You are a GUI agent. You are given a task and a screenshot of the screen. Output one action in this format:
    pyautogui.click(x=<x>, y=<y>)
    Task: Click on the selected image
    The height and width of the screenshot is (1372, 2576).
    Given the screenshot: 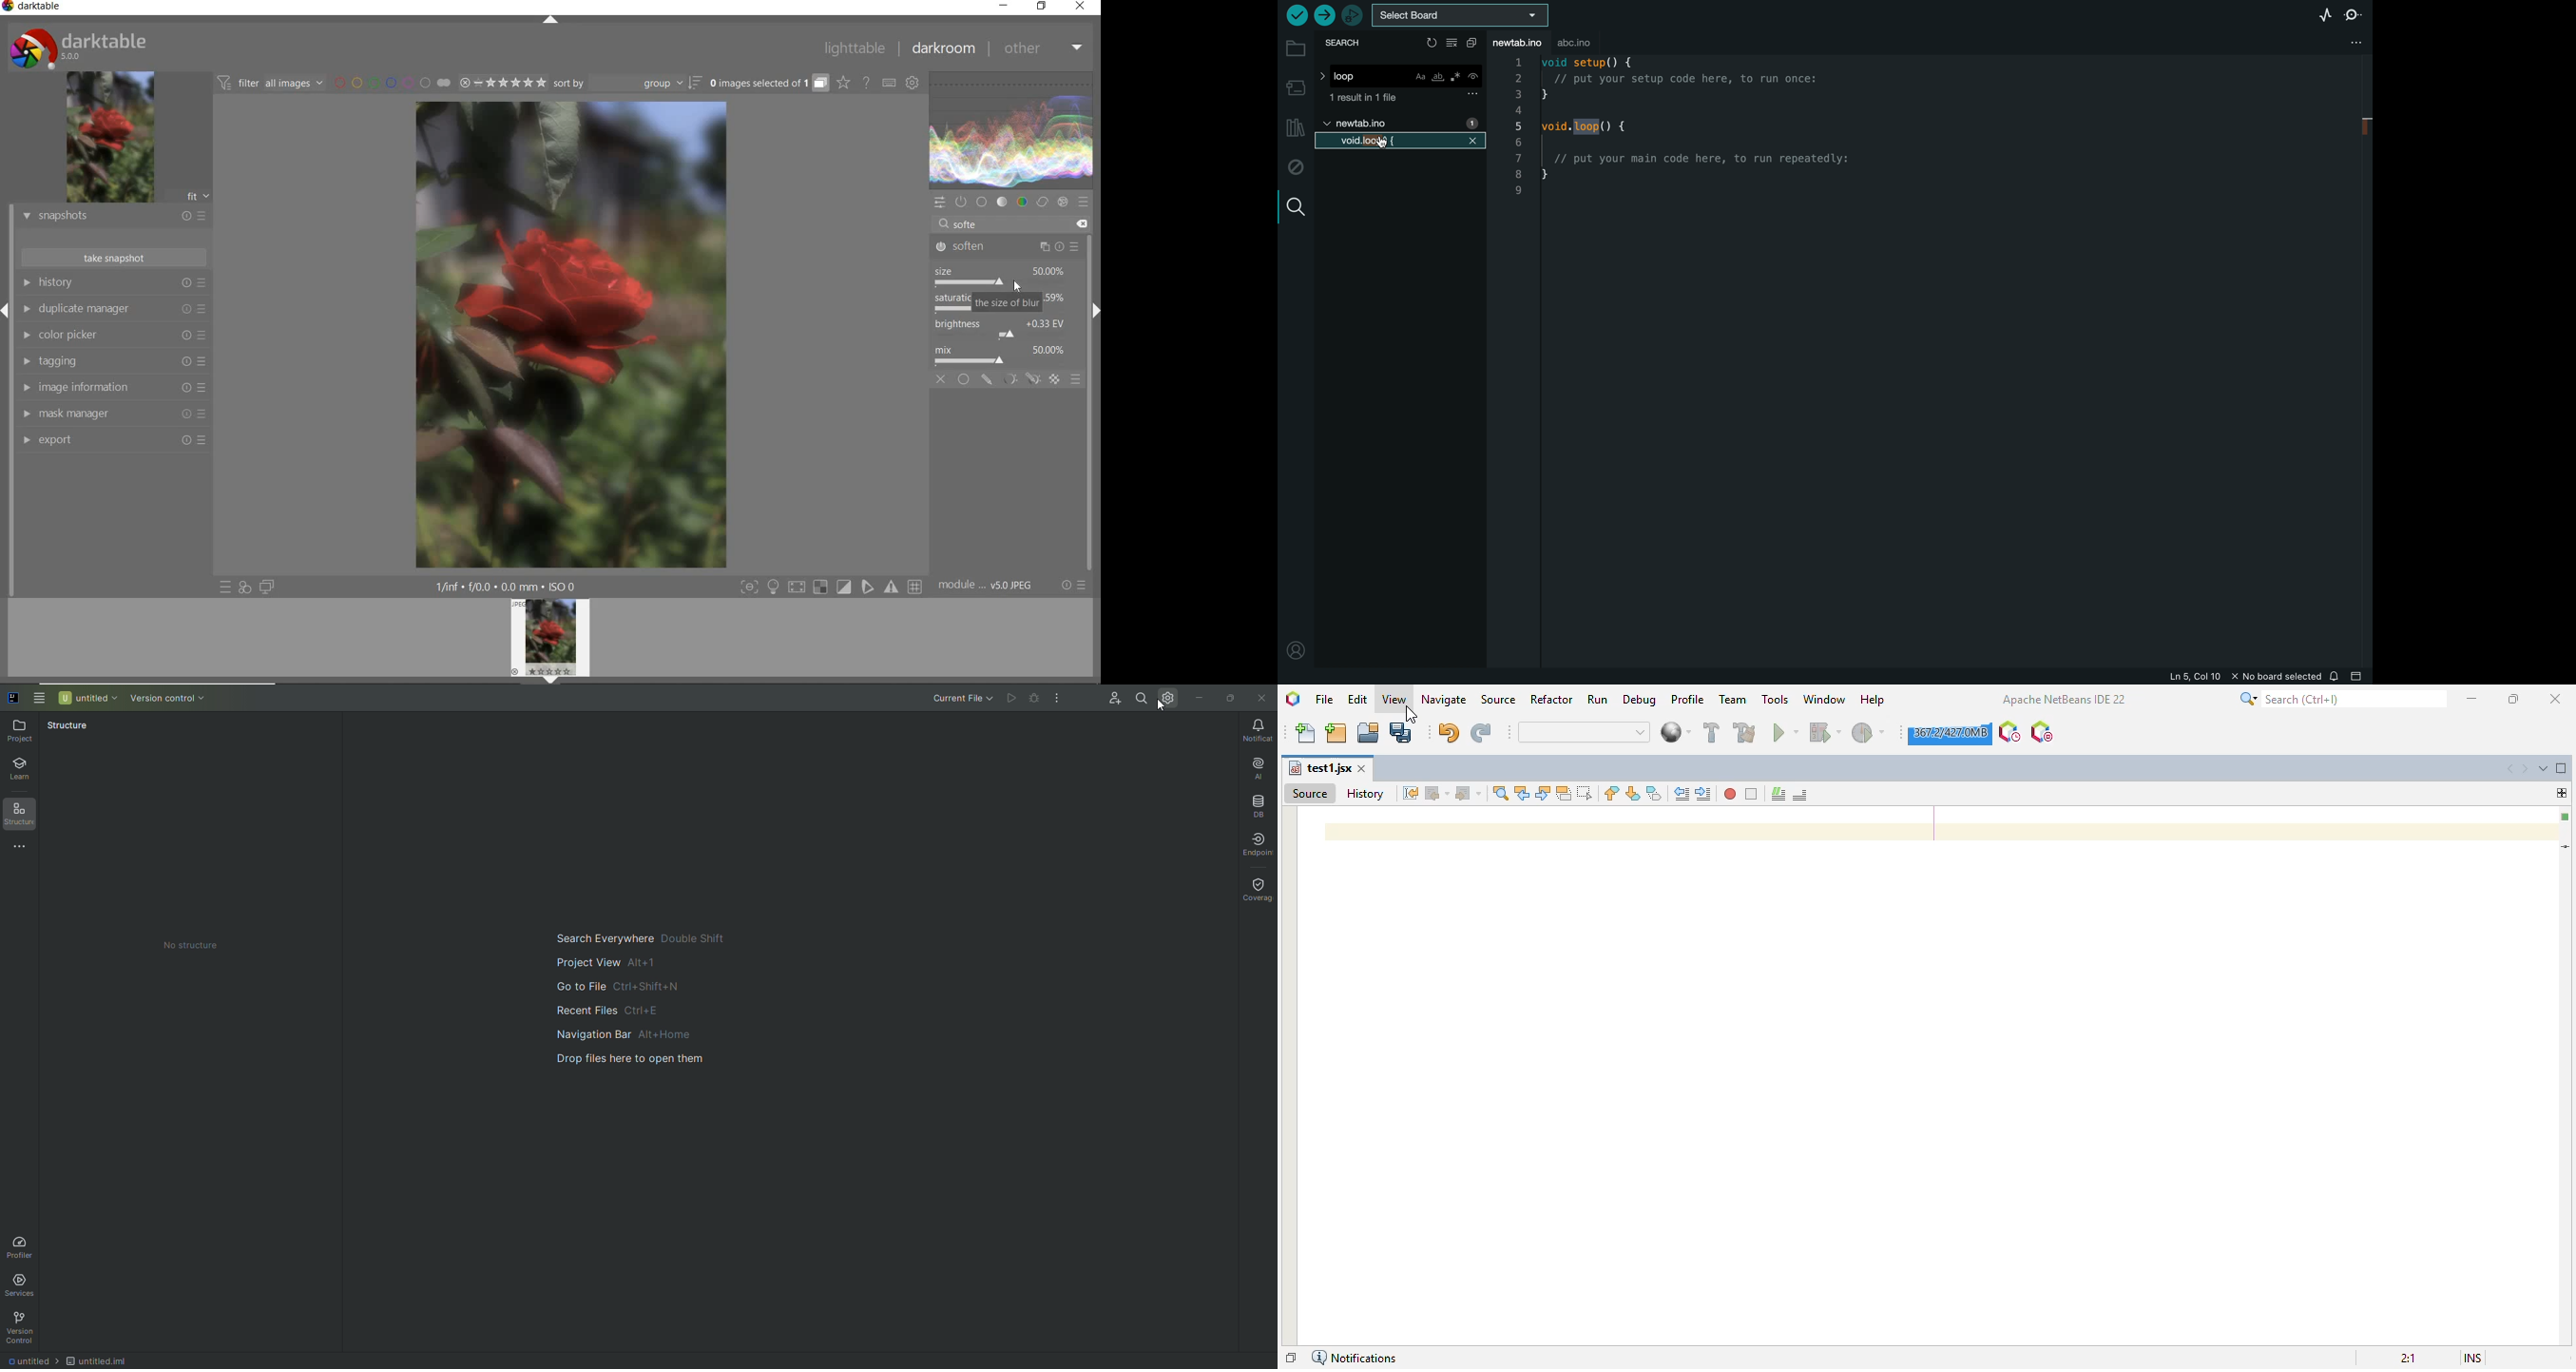 What is the action you would take?
    pyautogui.click(x=570, y=334)
    